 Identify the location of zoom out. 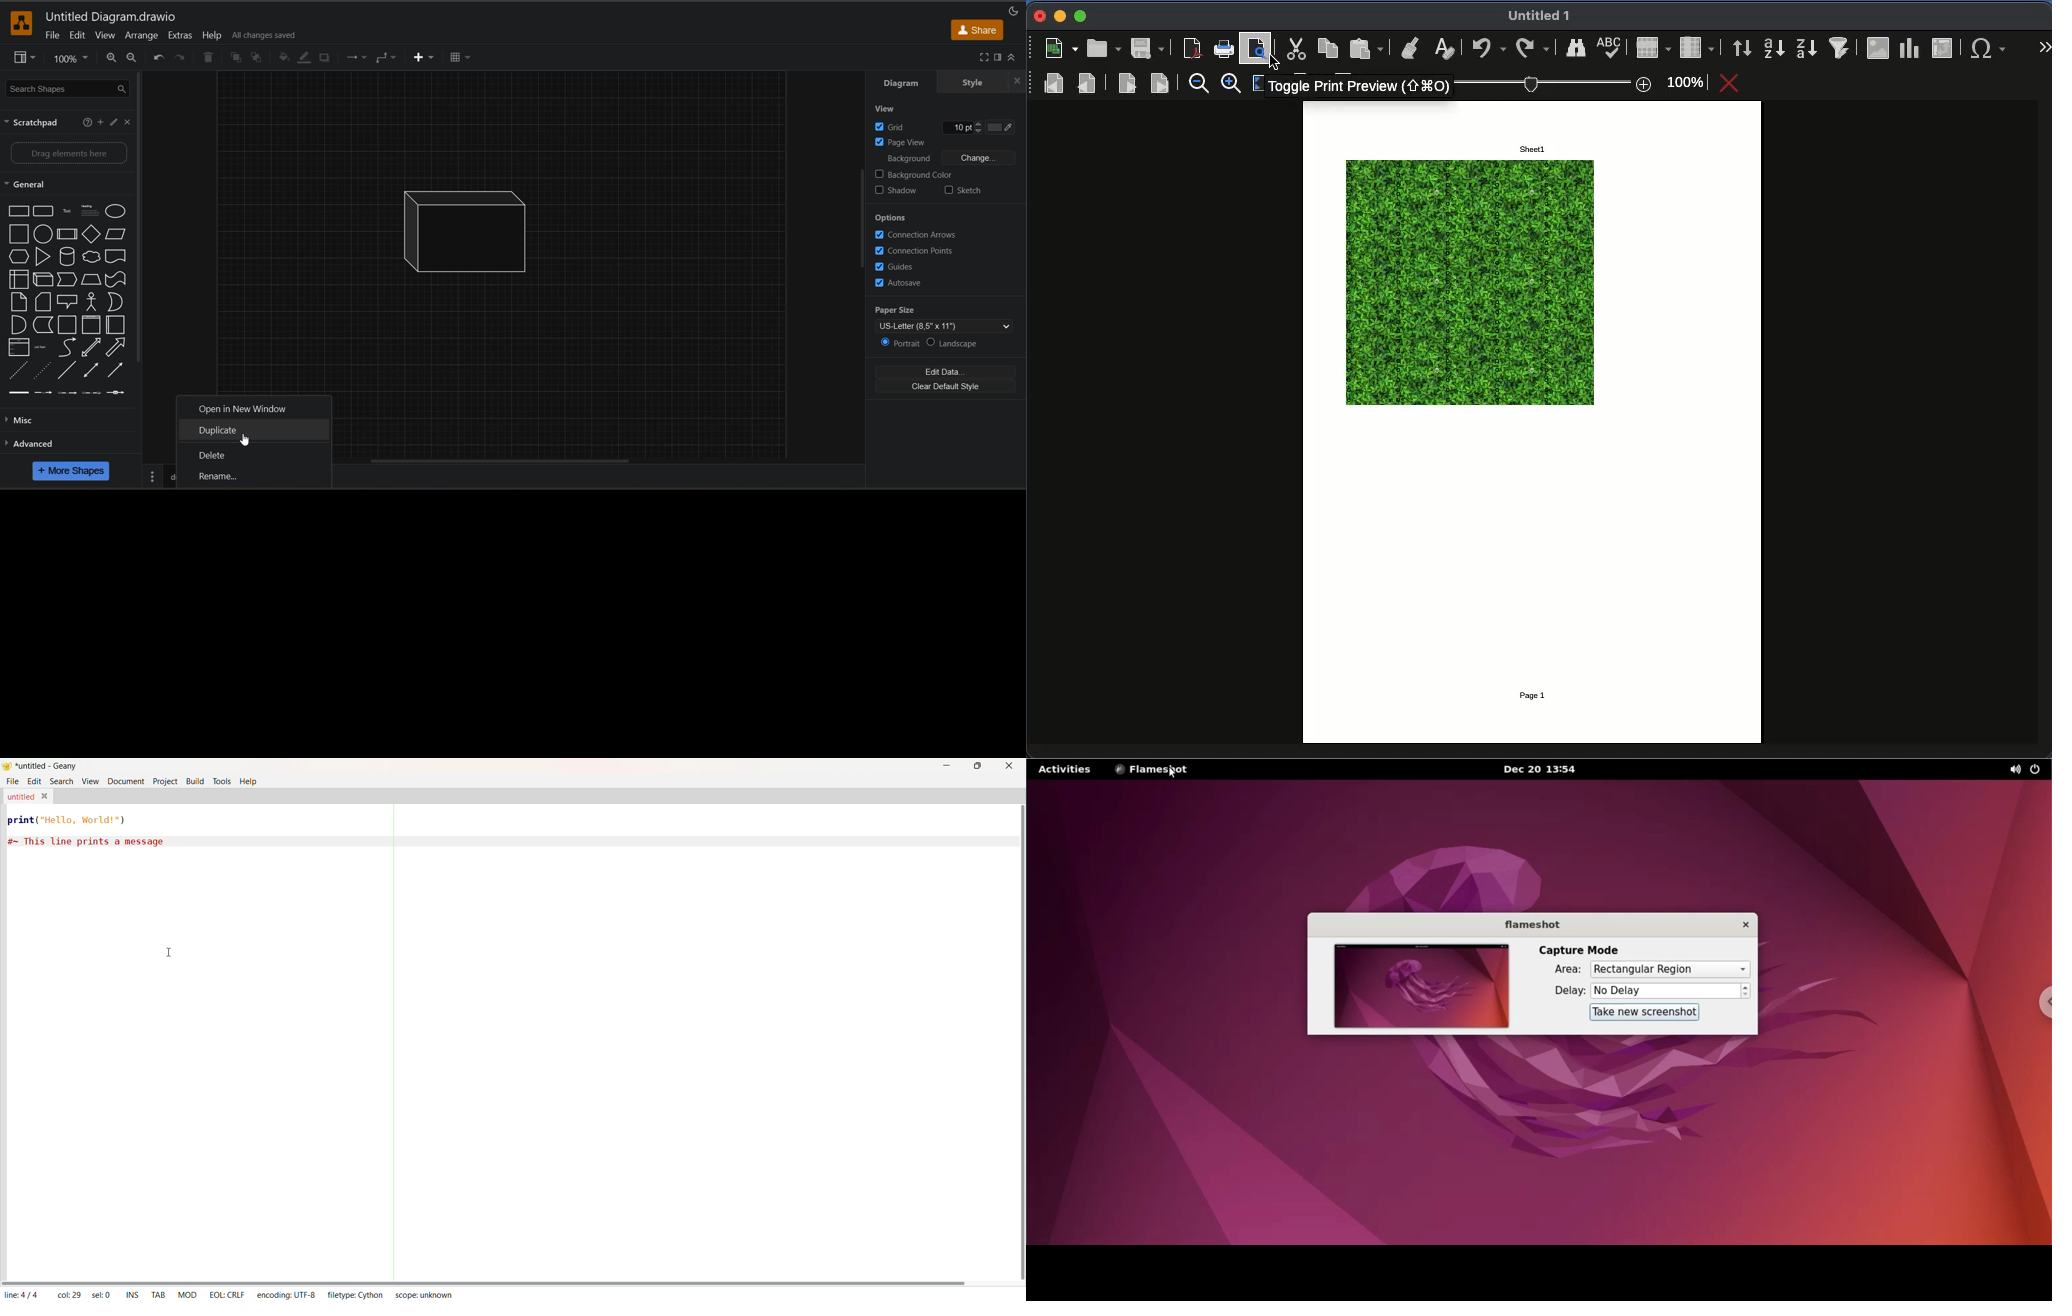
(111, 58).